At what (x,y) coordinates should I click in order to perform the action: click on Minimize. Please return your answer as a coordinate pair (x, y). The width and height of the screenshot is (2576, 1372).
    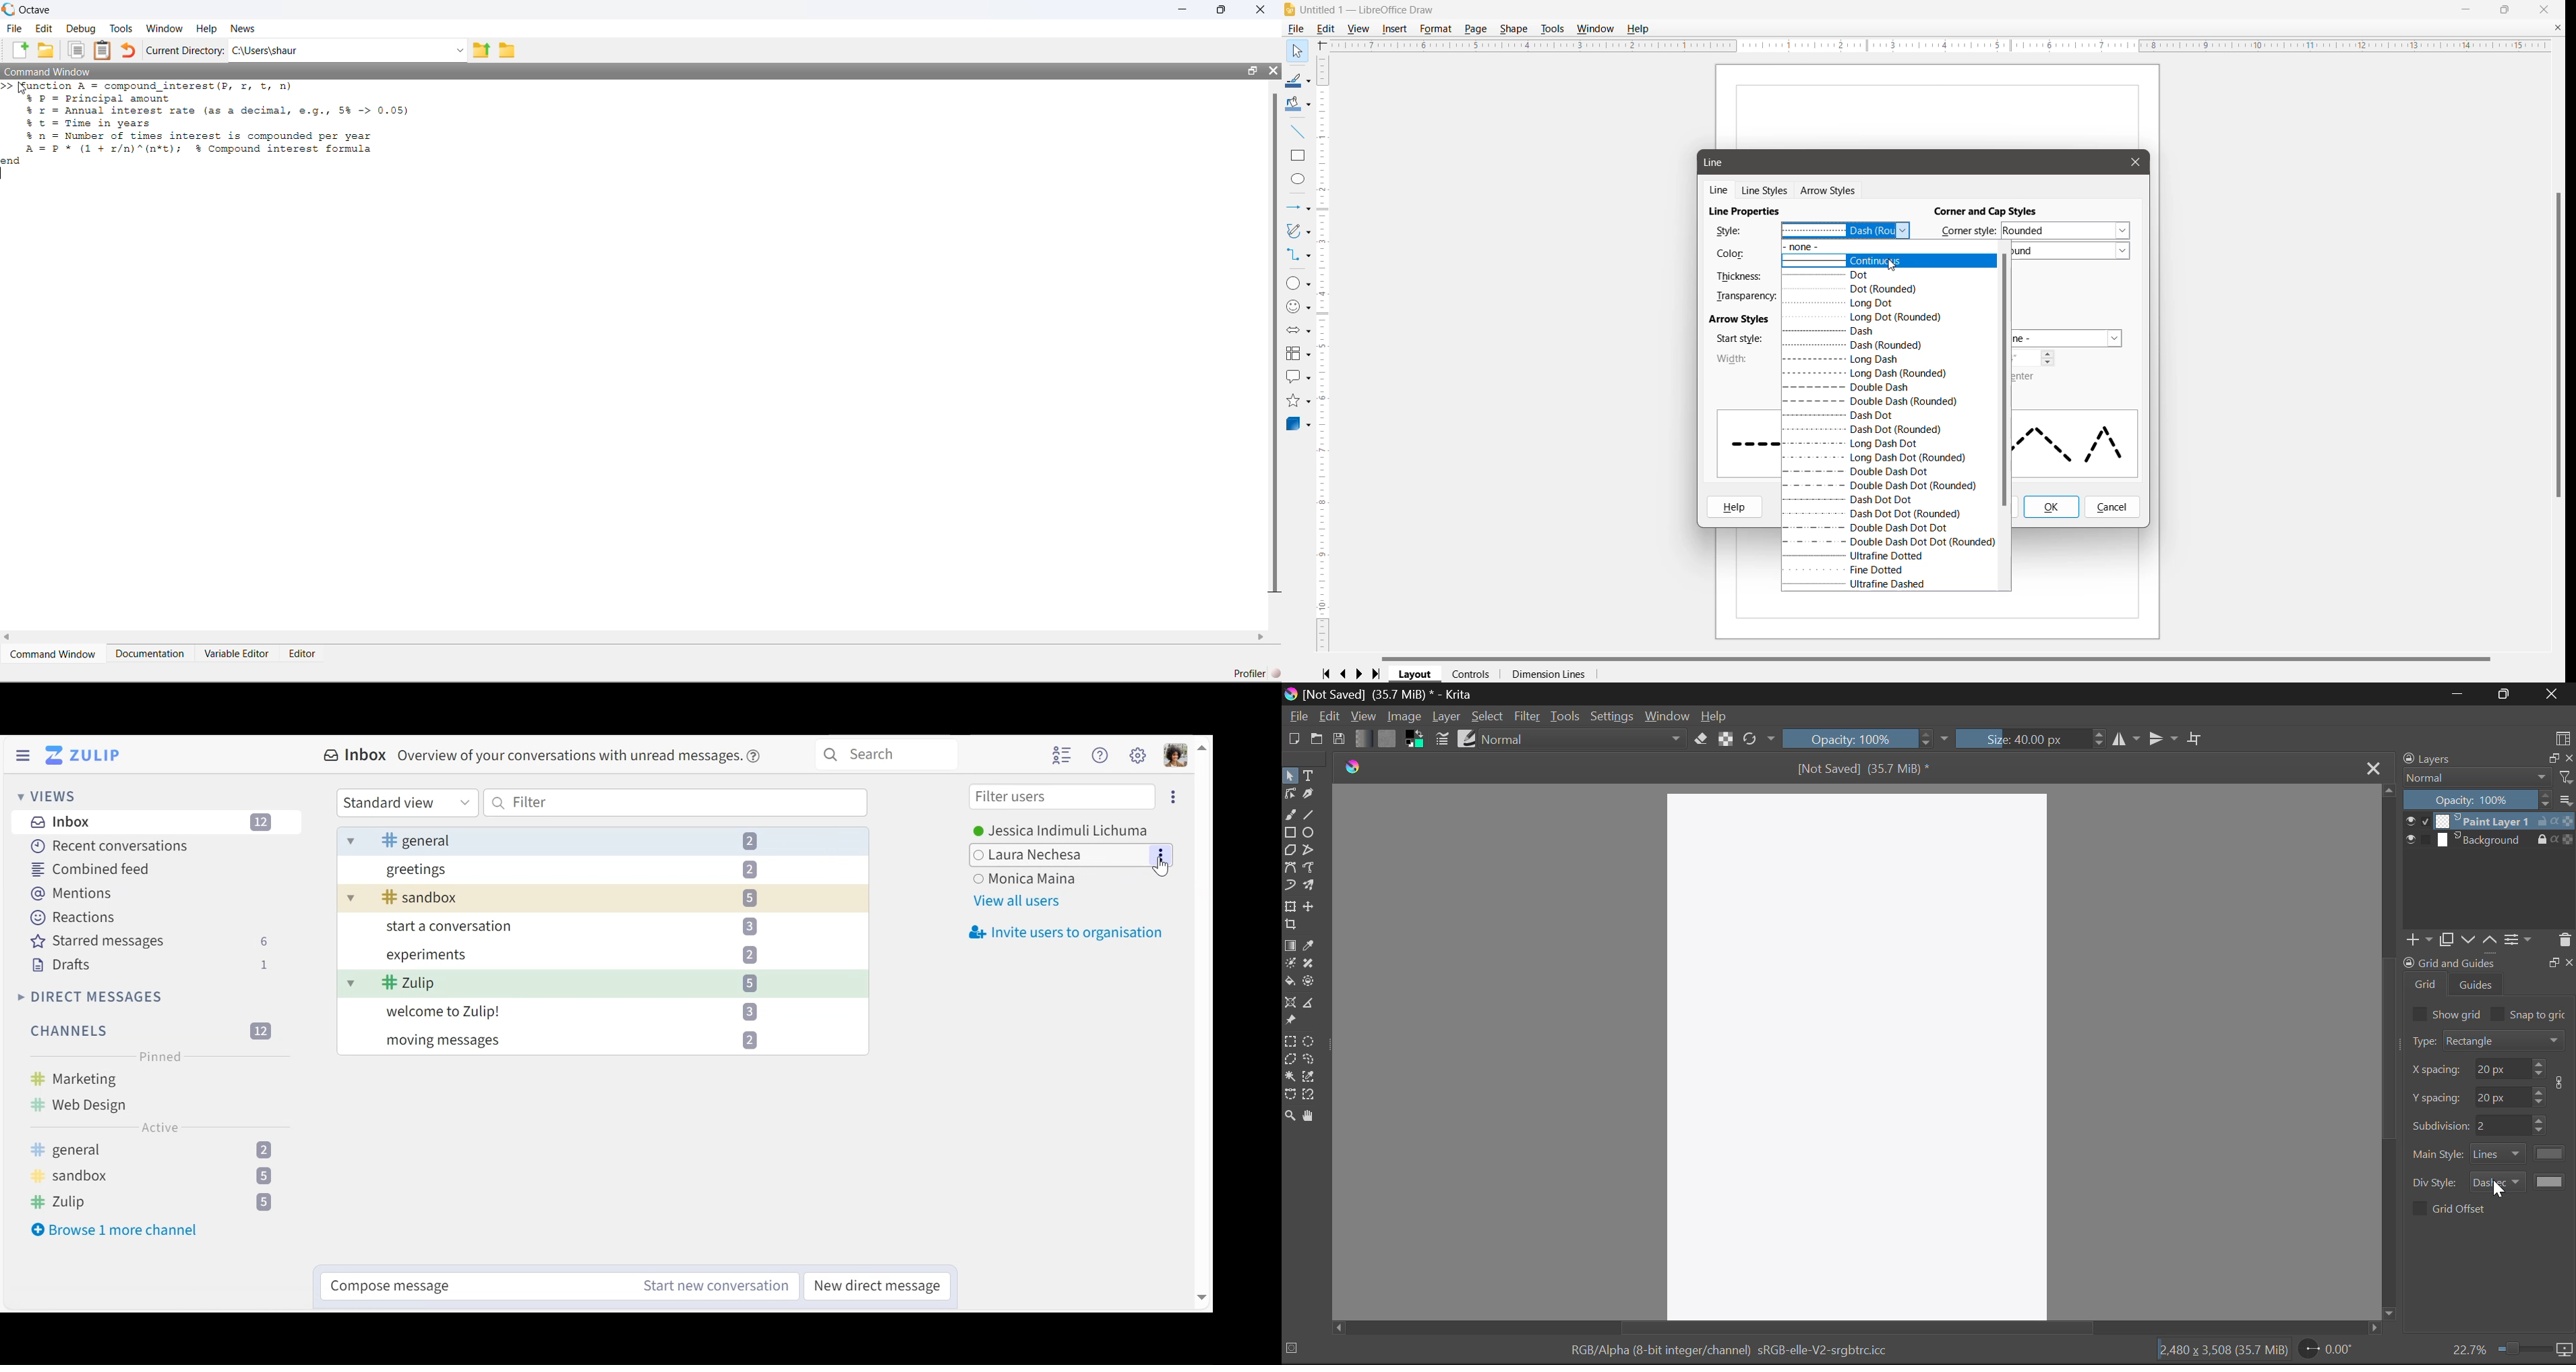
    Looking at the image, I should click on (1184, 9).